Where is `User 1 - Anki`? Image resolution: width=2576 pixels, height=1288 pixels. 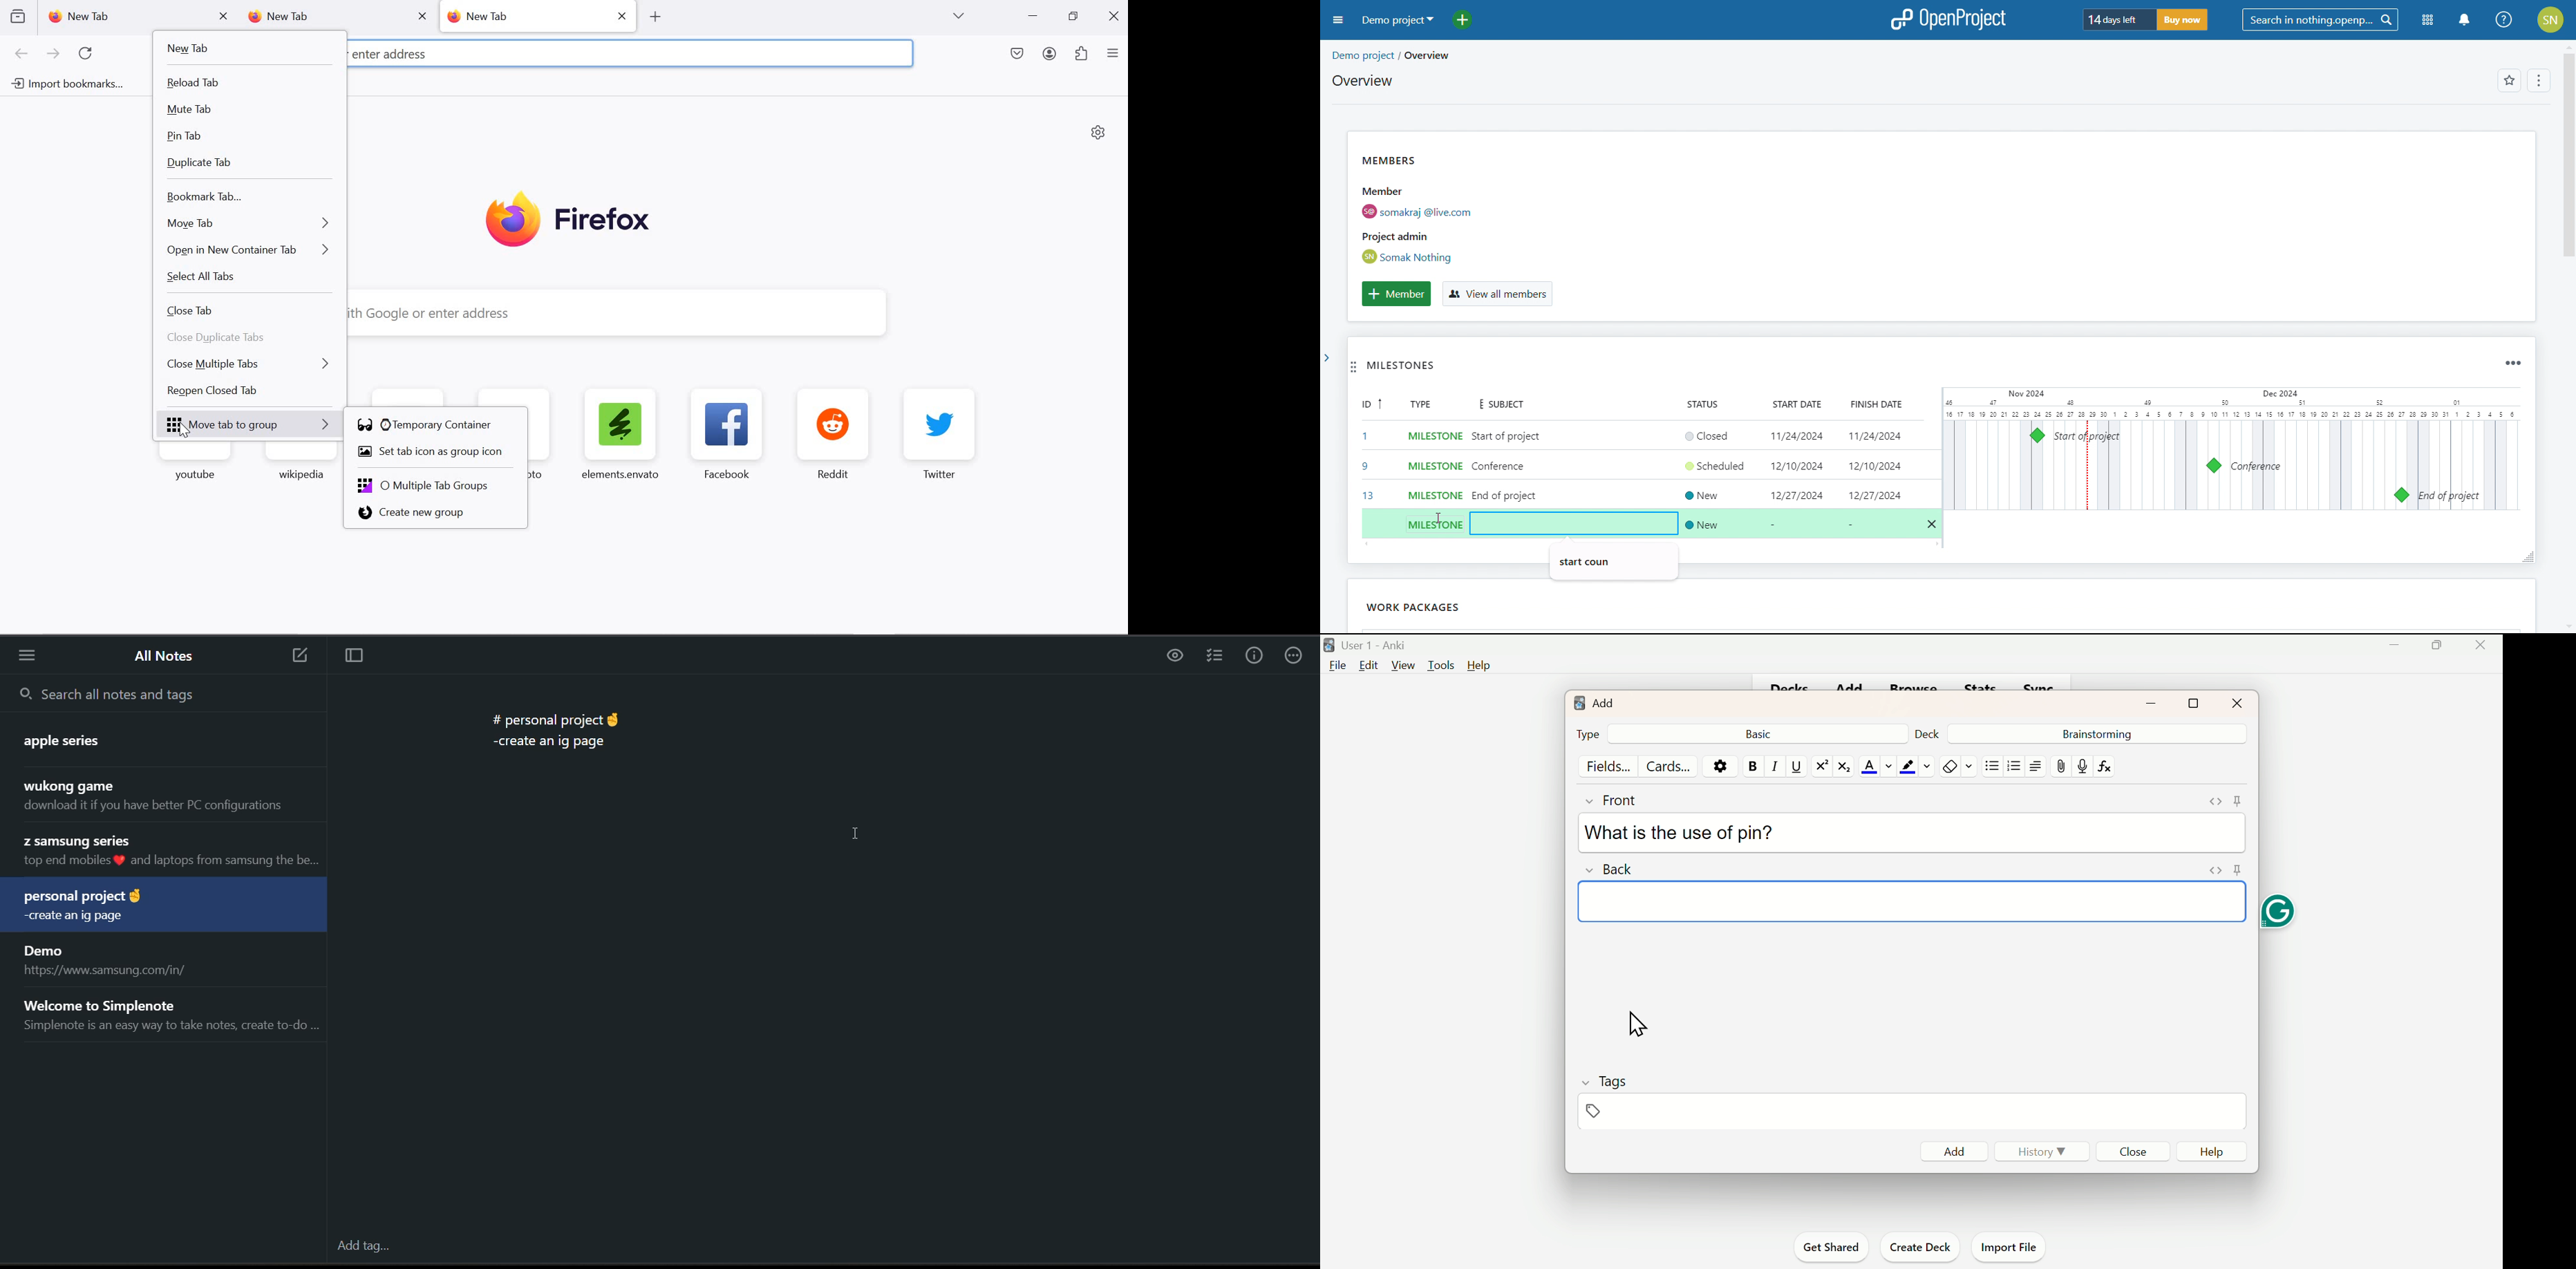 User 1 - Anki is located at coordinates (1367, 647).